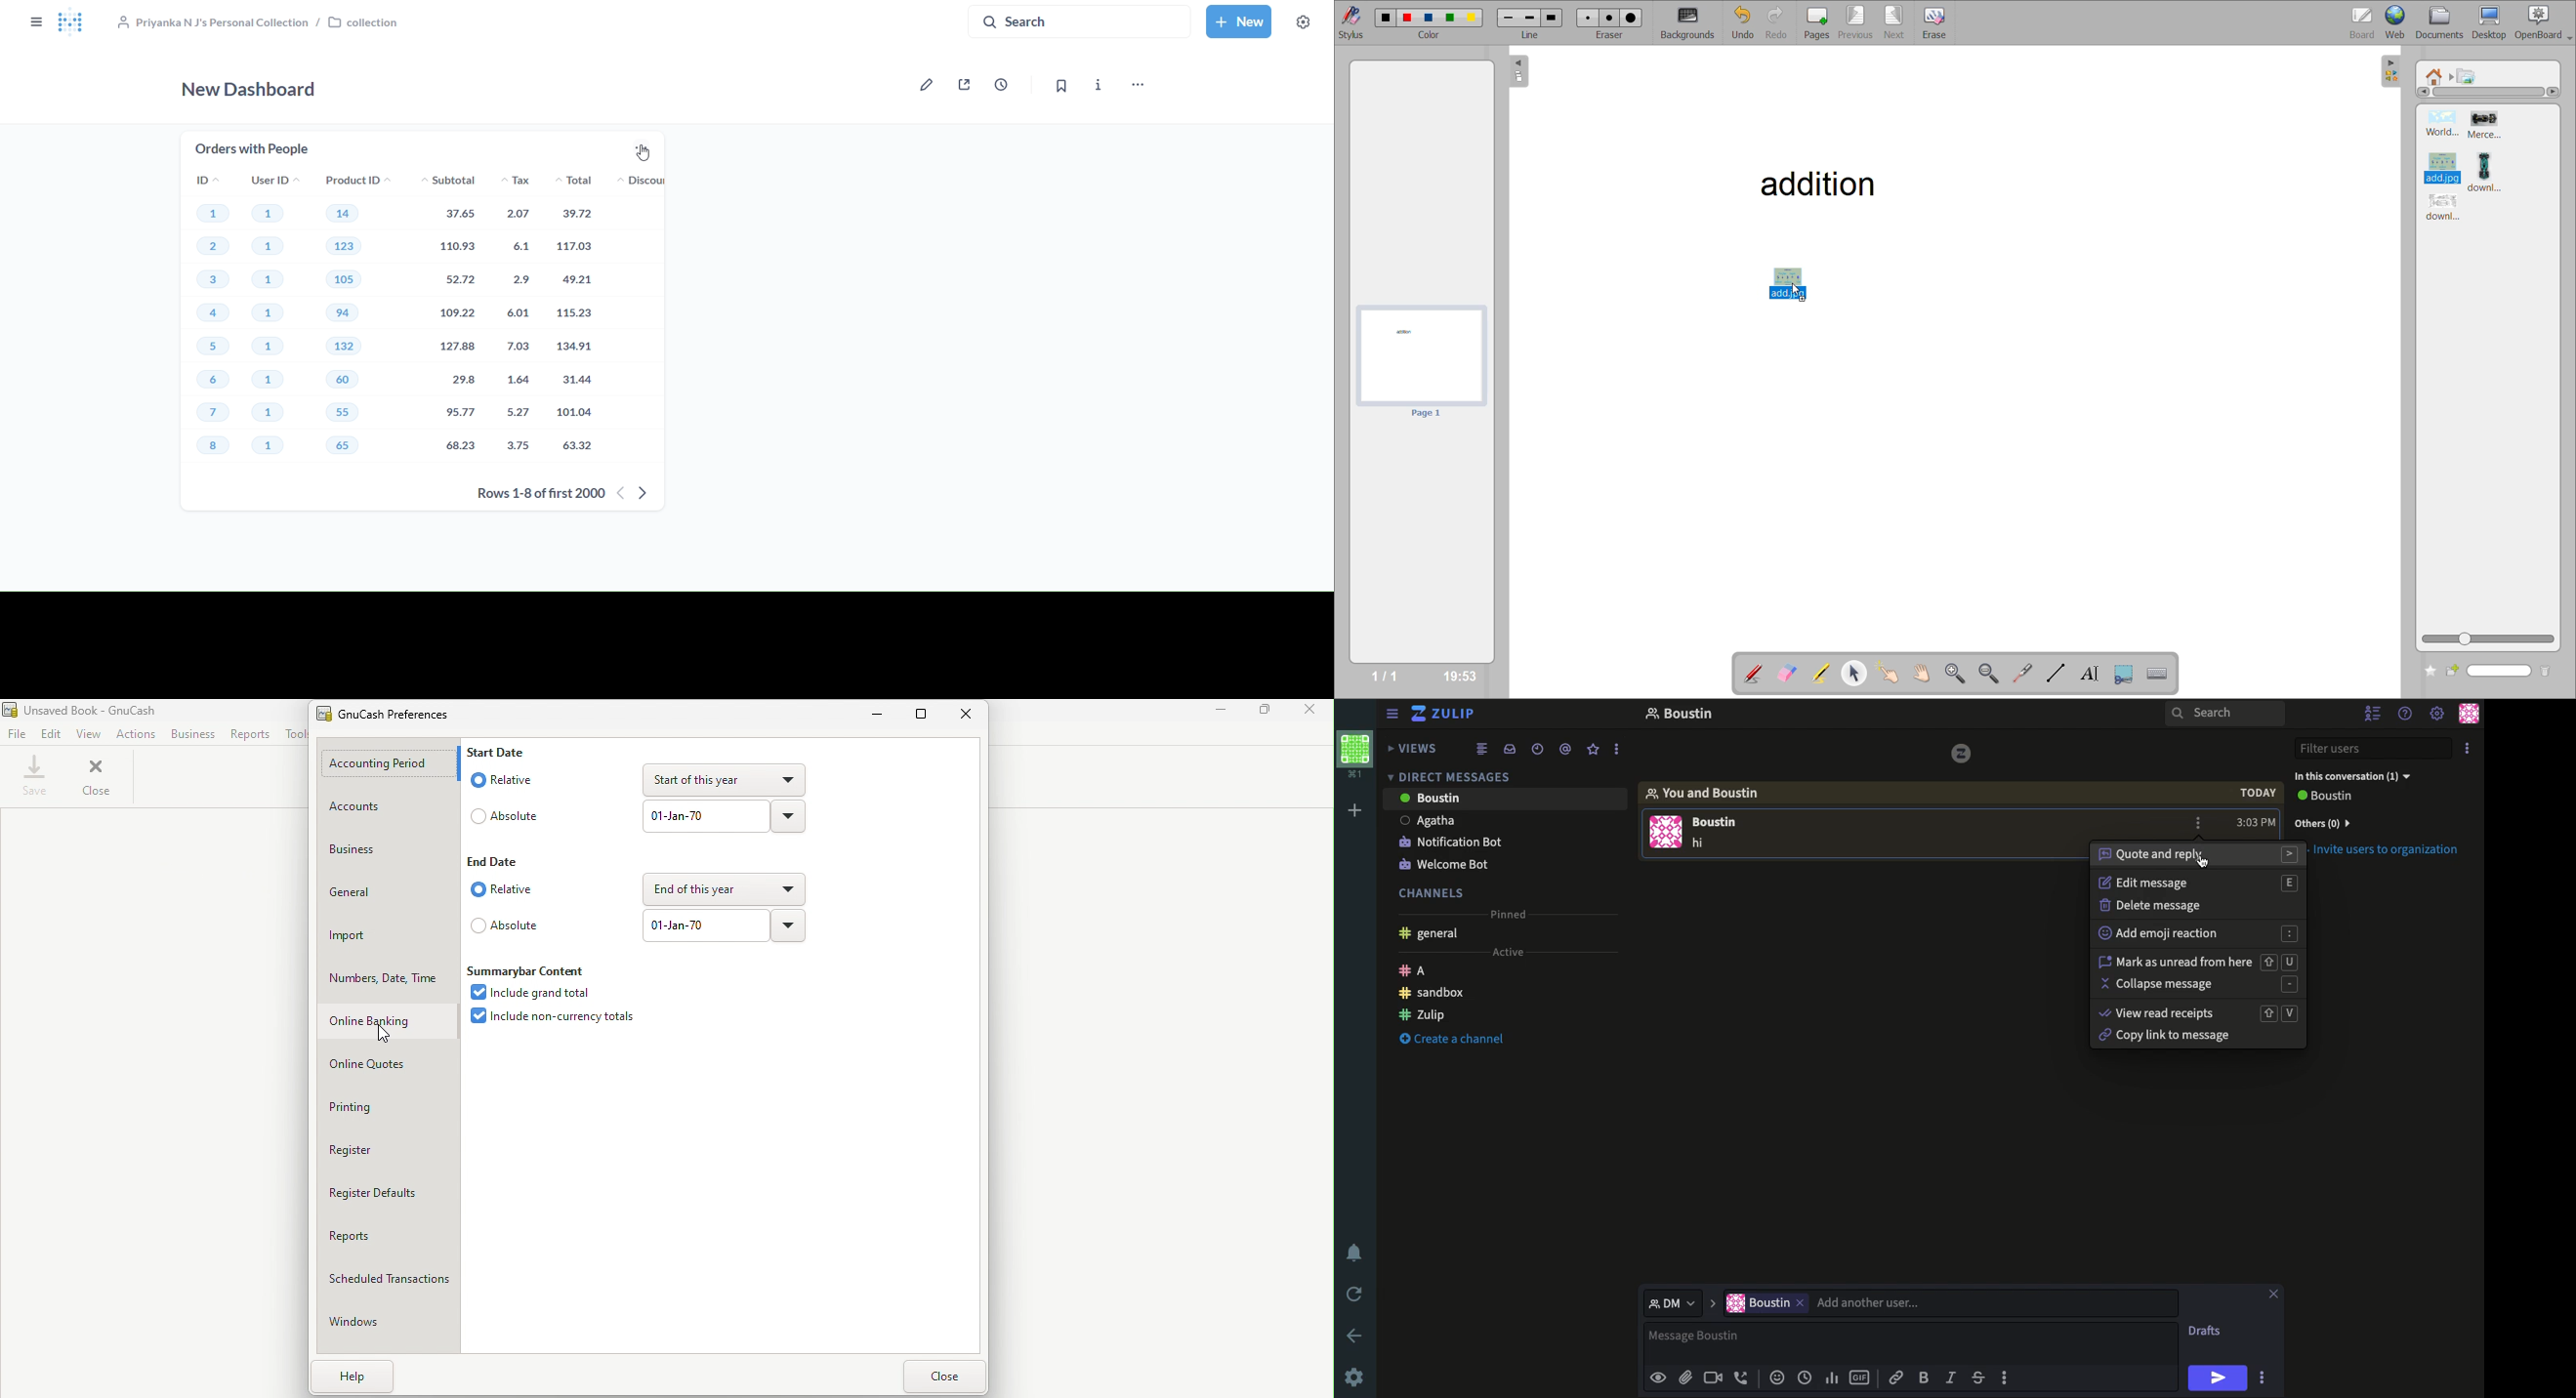  Describe the element at coordinates (539, 971) in the screenshot. I see `Summary content` at that location.